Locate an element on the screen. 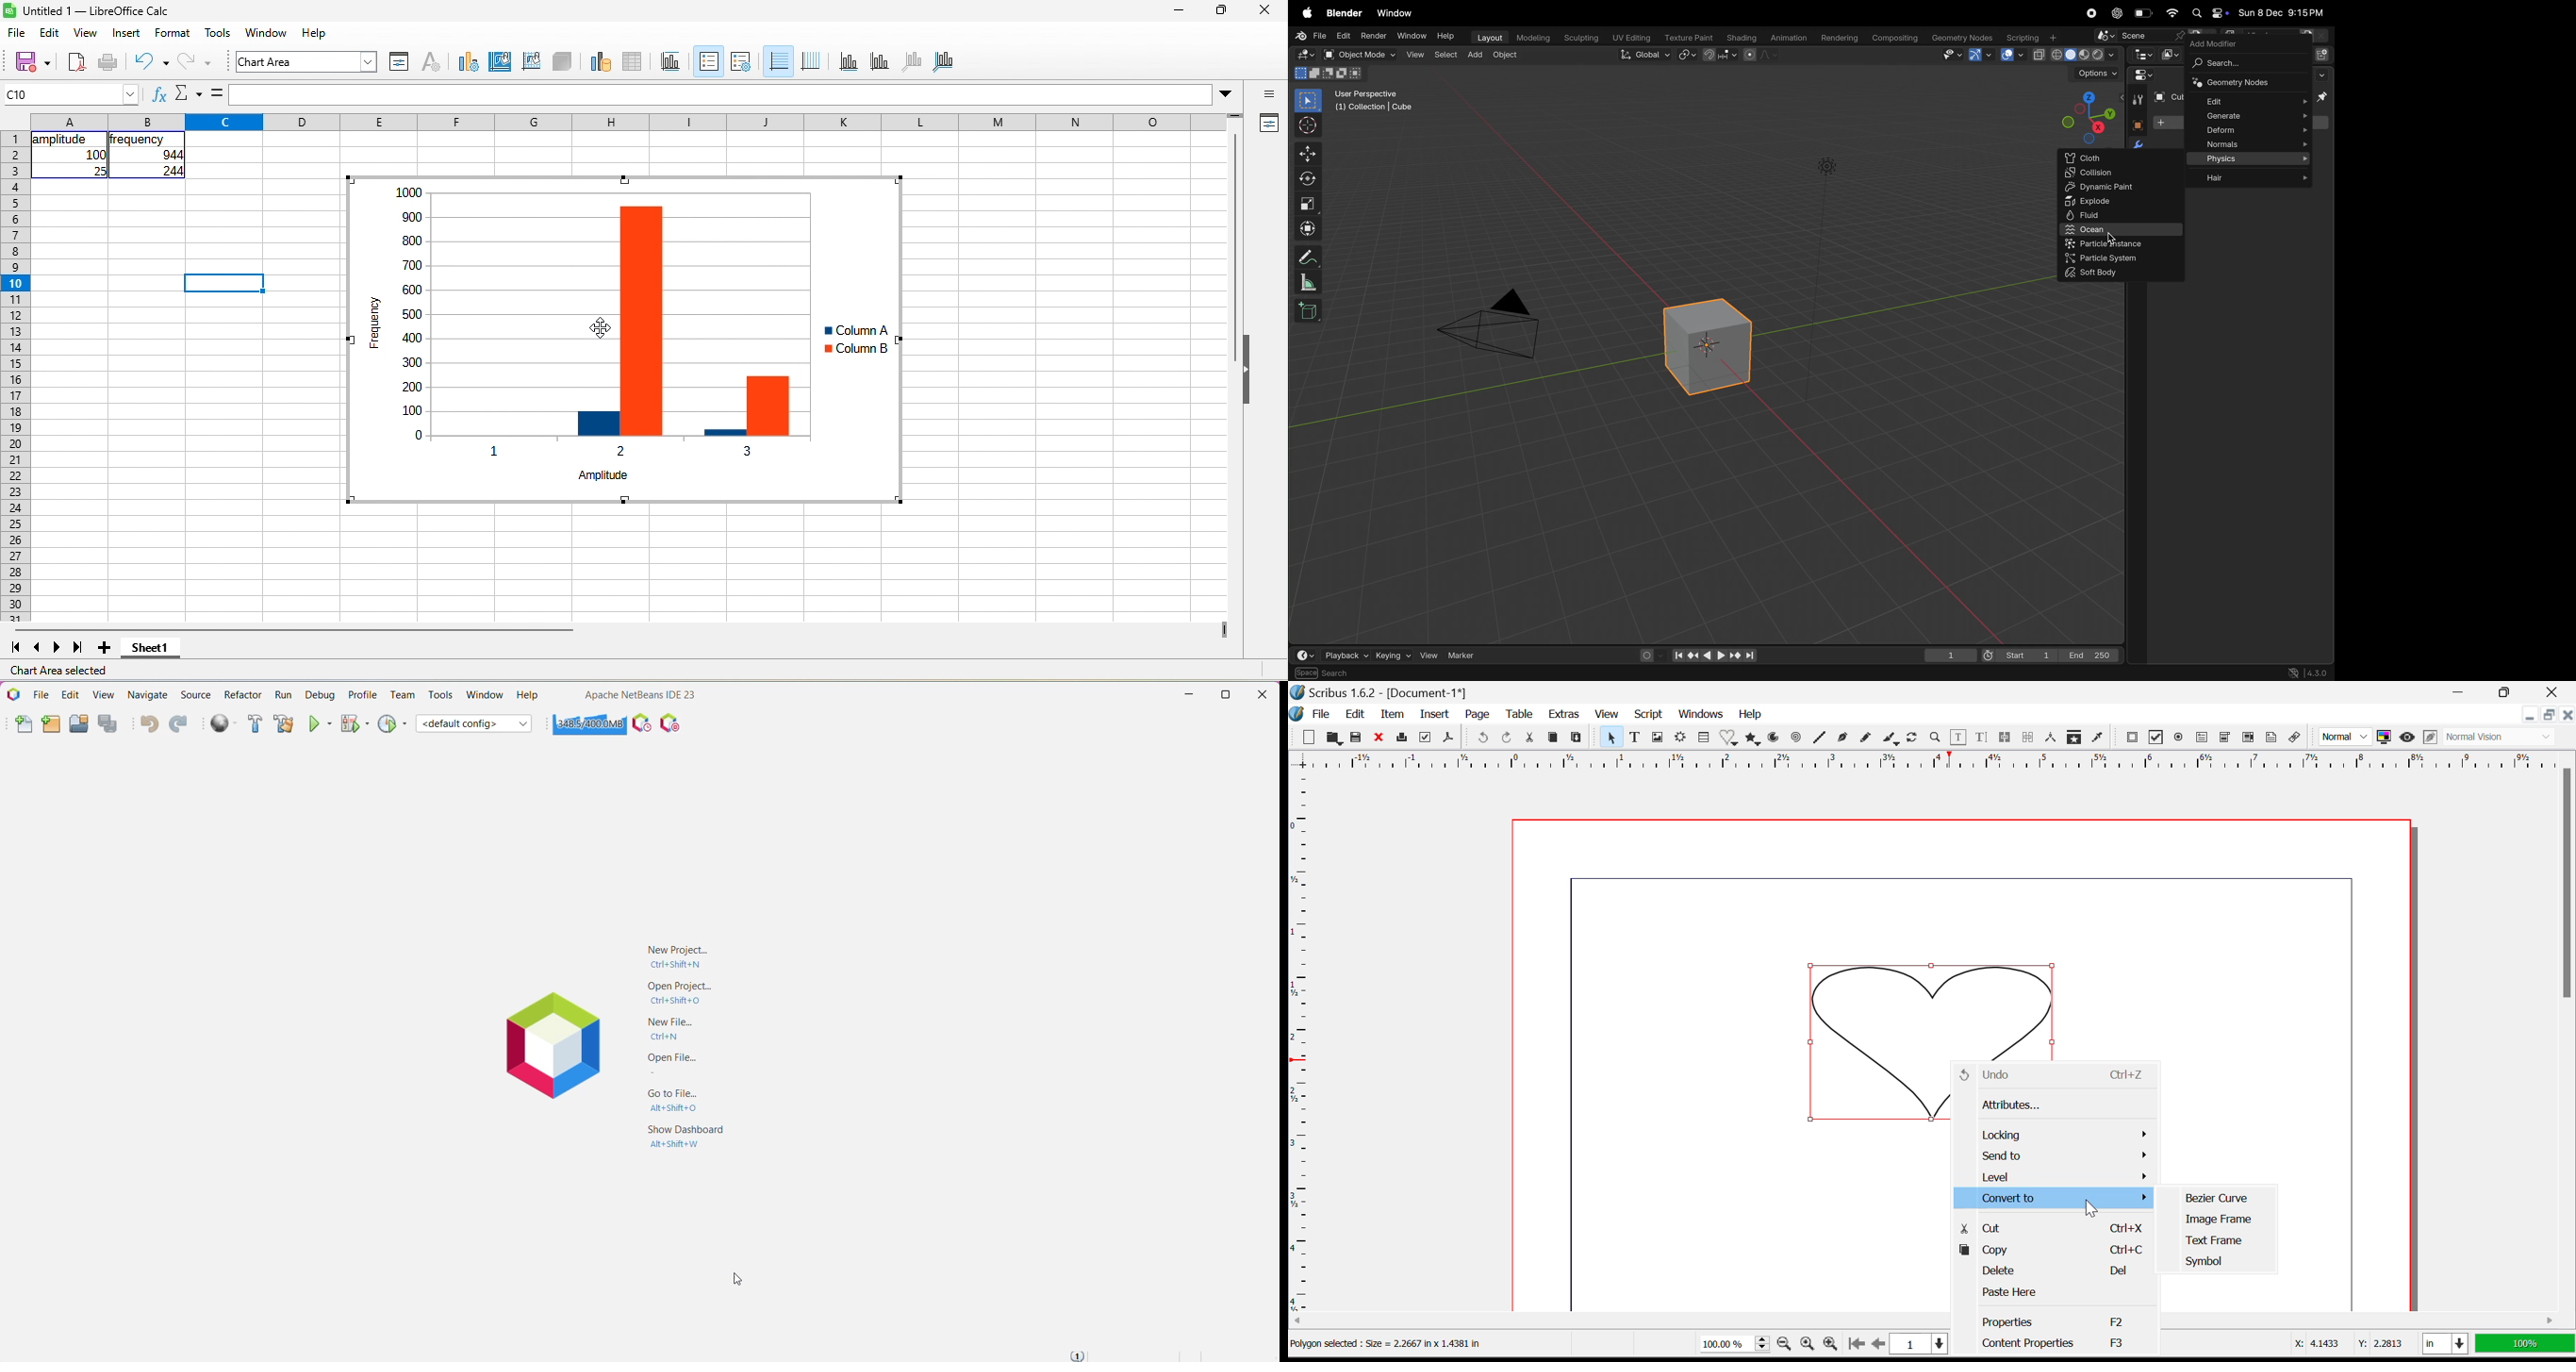 This screenshot has height=1372, width=2576. Normal Vision is located at coordinates (2501, 738).